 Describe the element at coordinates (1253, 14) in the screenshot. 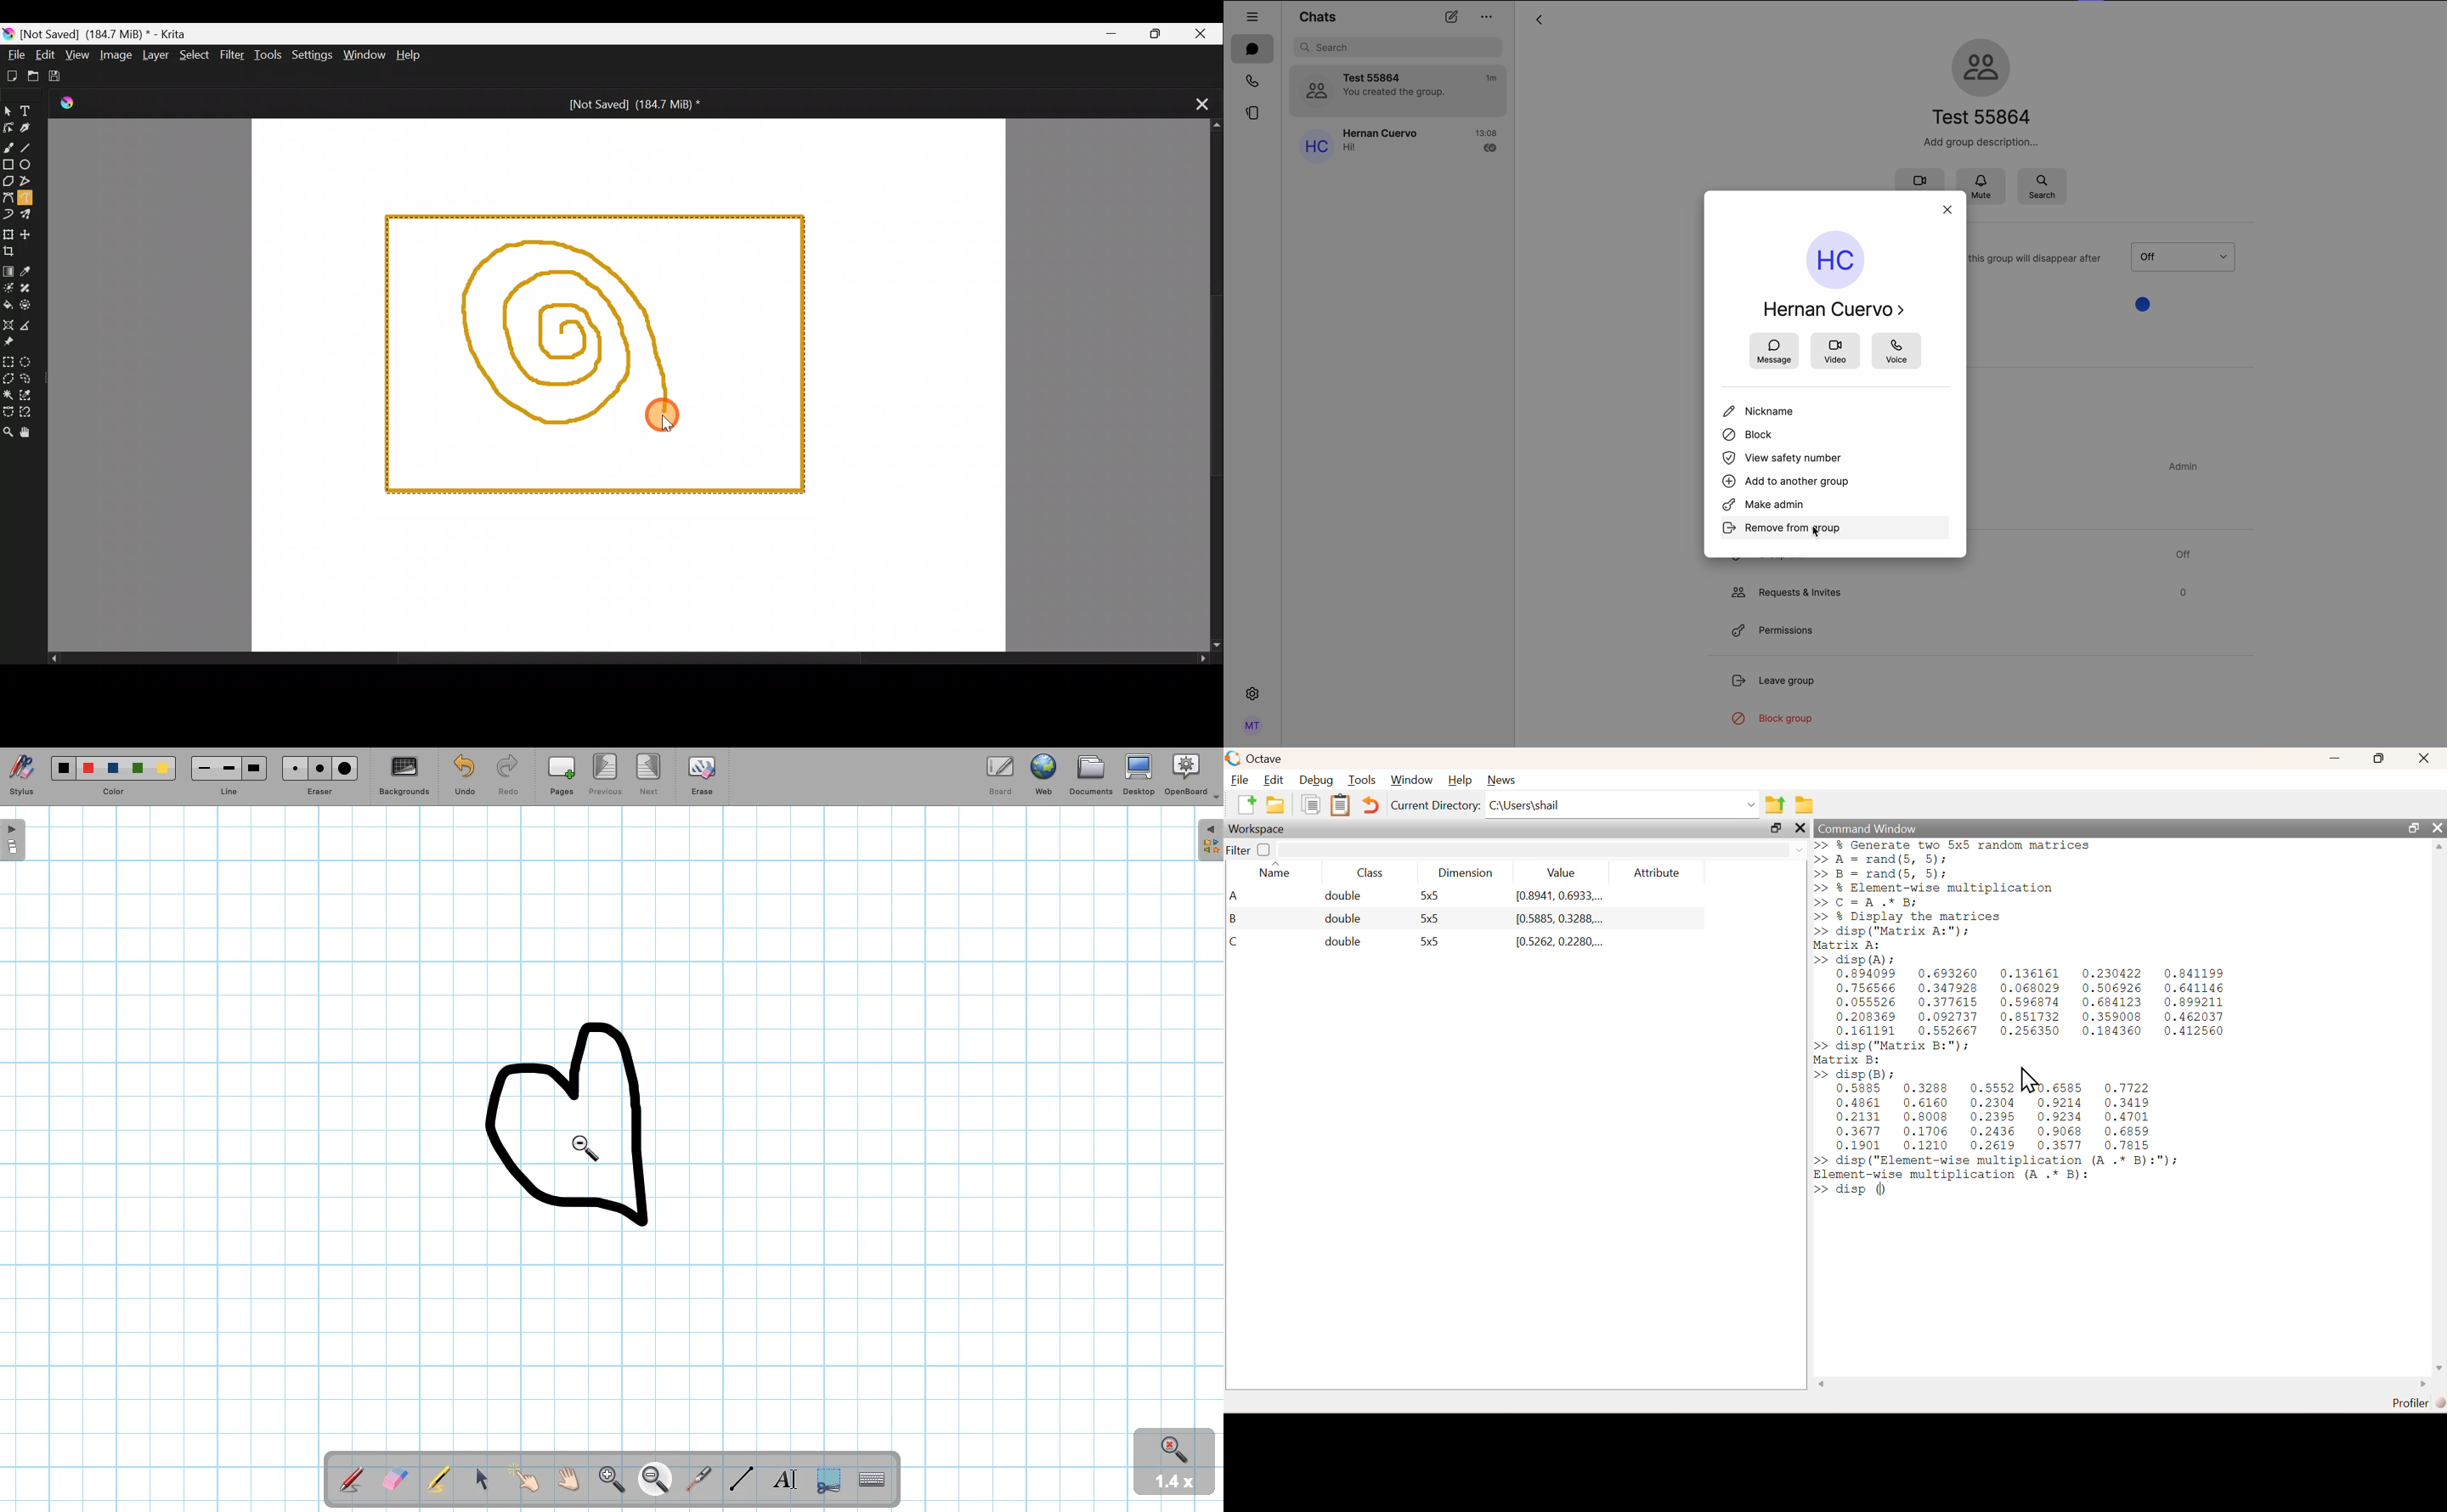

I see `hide tabs` at that location.